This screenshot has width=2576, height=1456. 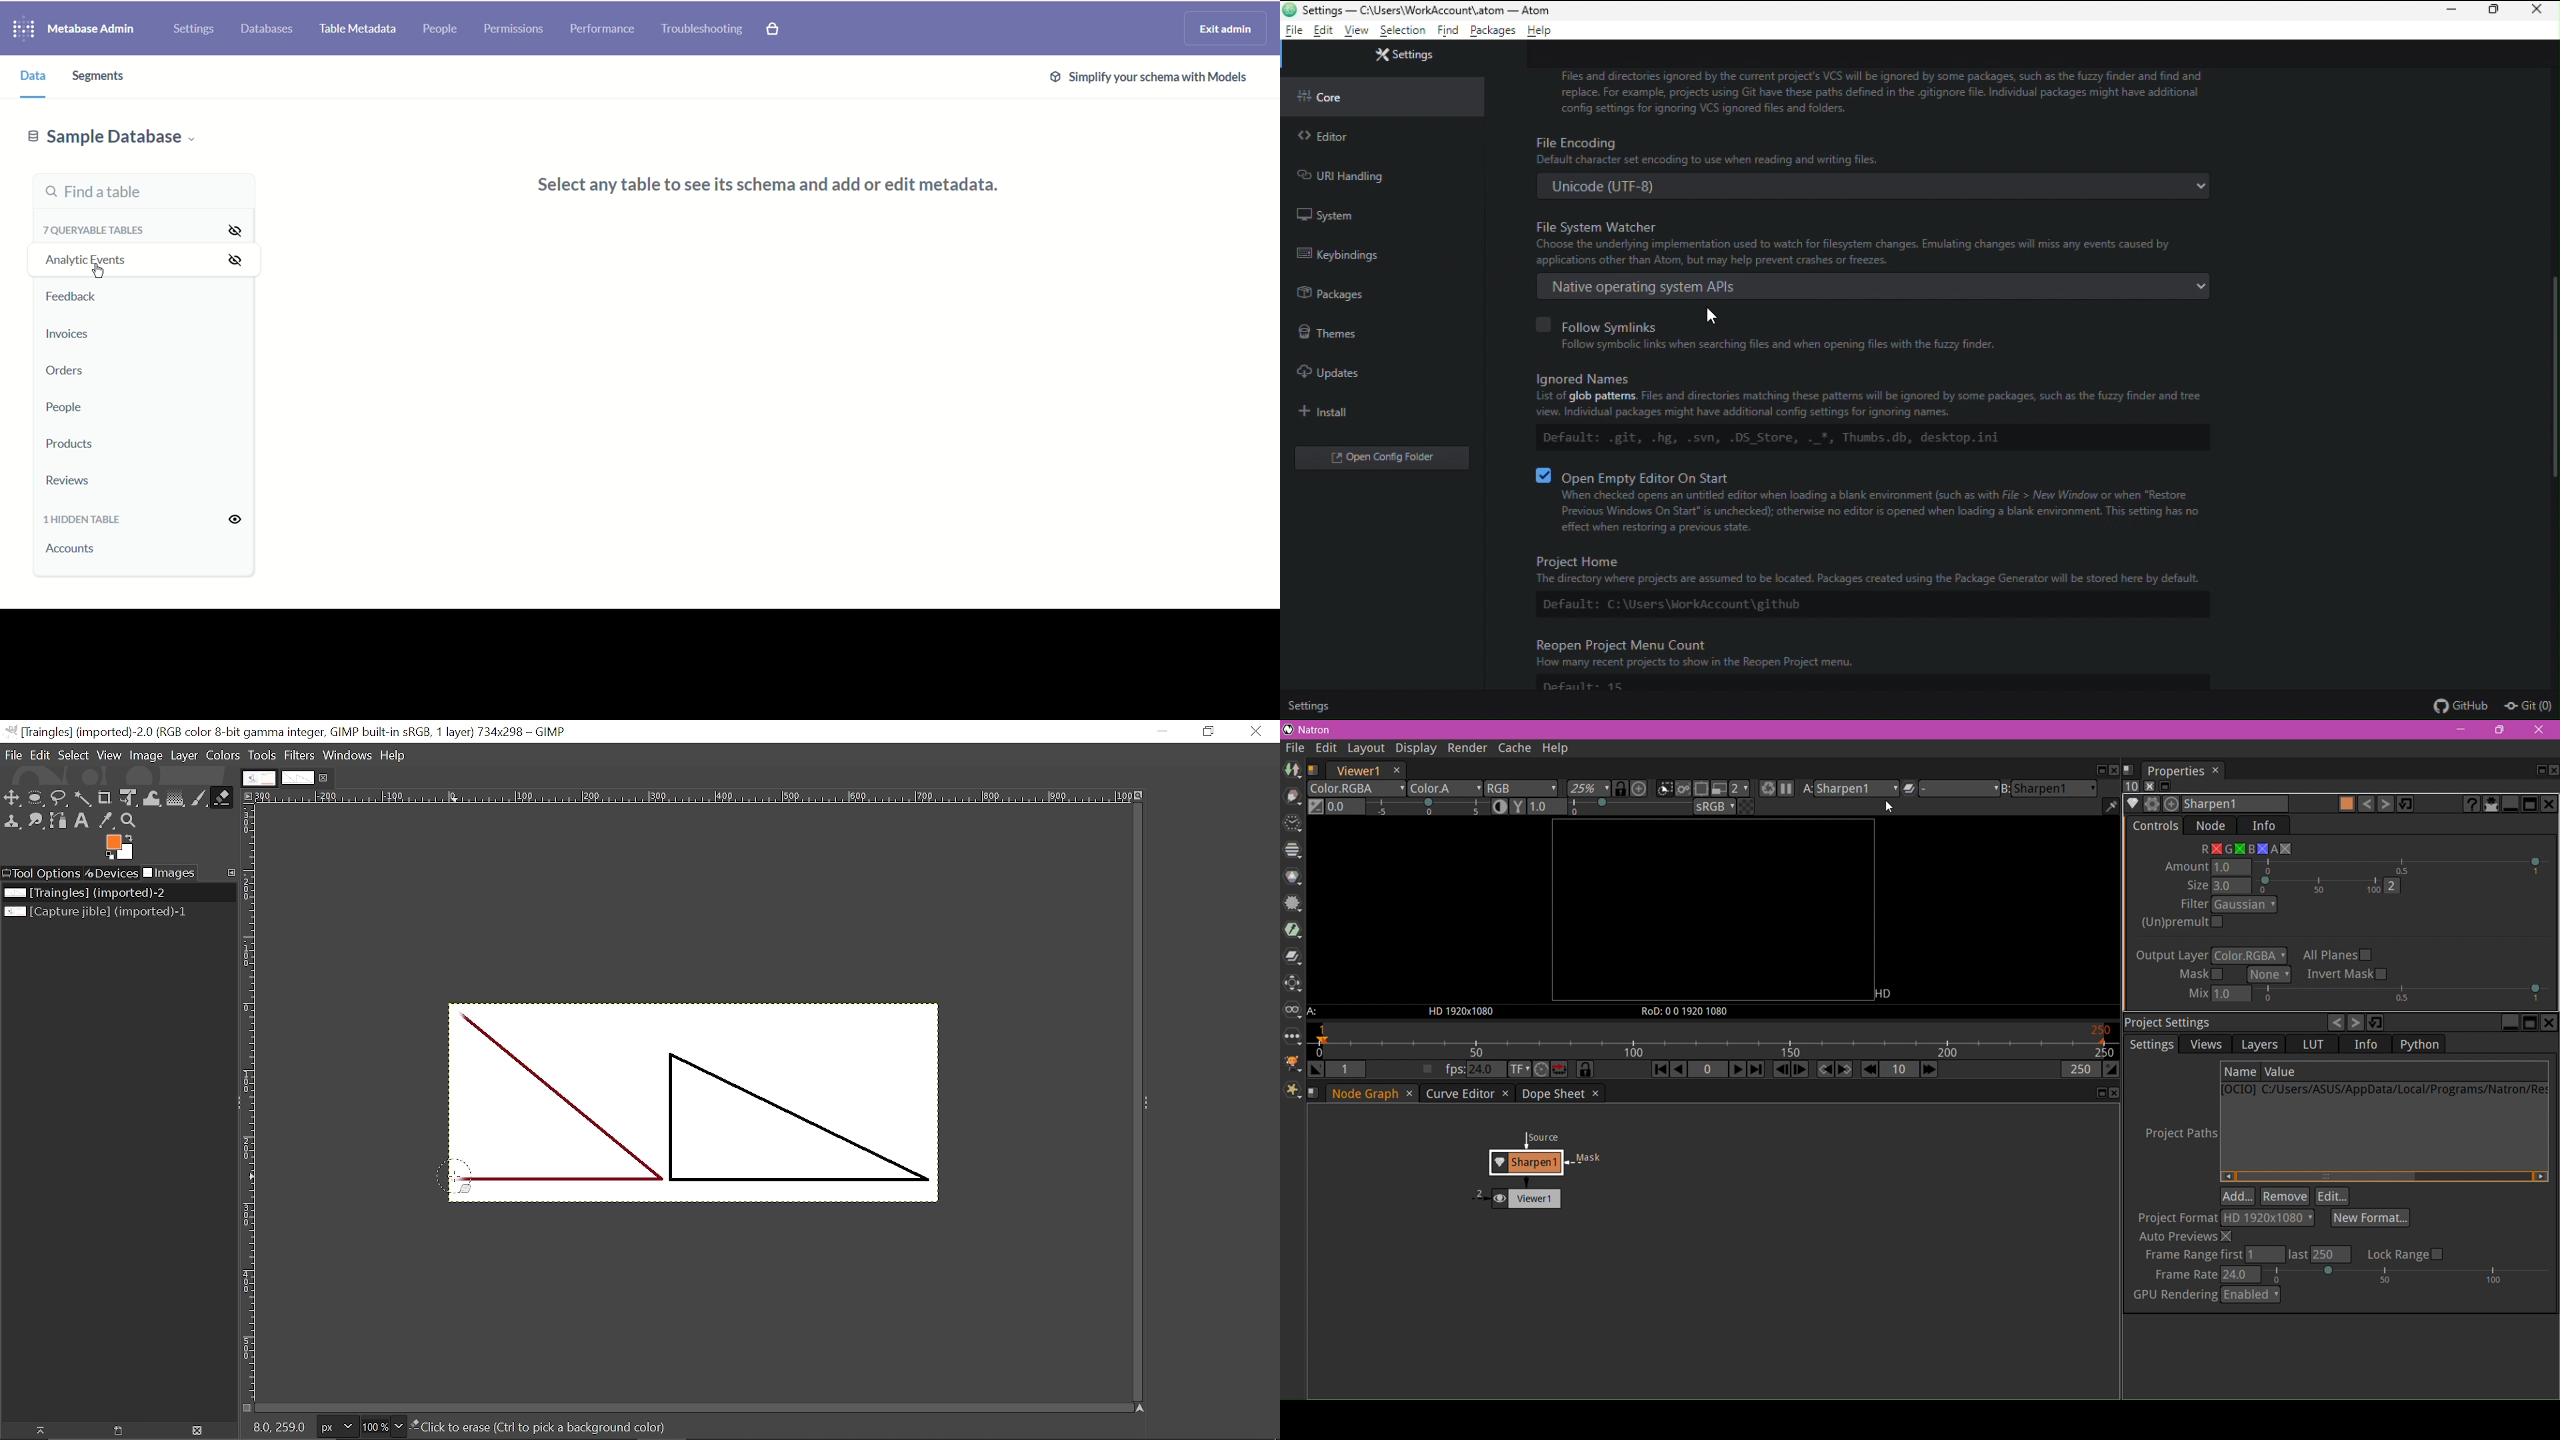 What do you see at coordinates (1883, 667) in the screenshot?
I see `Reopen project menu count` at bounding box center [1883, 667].